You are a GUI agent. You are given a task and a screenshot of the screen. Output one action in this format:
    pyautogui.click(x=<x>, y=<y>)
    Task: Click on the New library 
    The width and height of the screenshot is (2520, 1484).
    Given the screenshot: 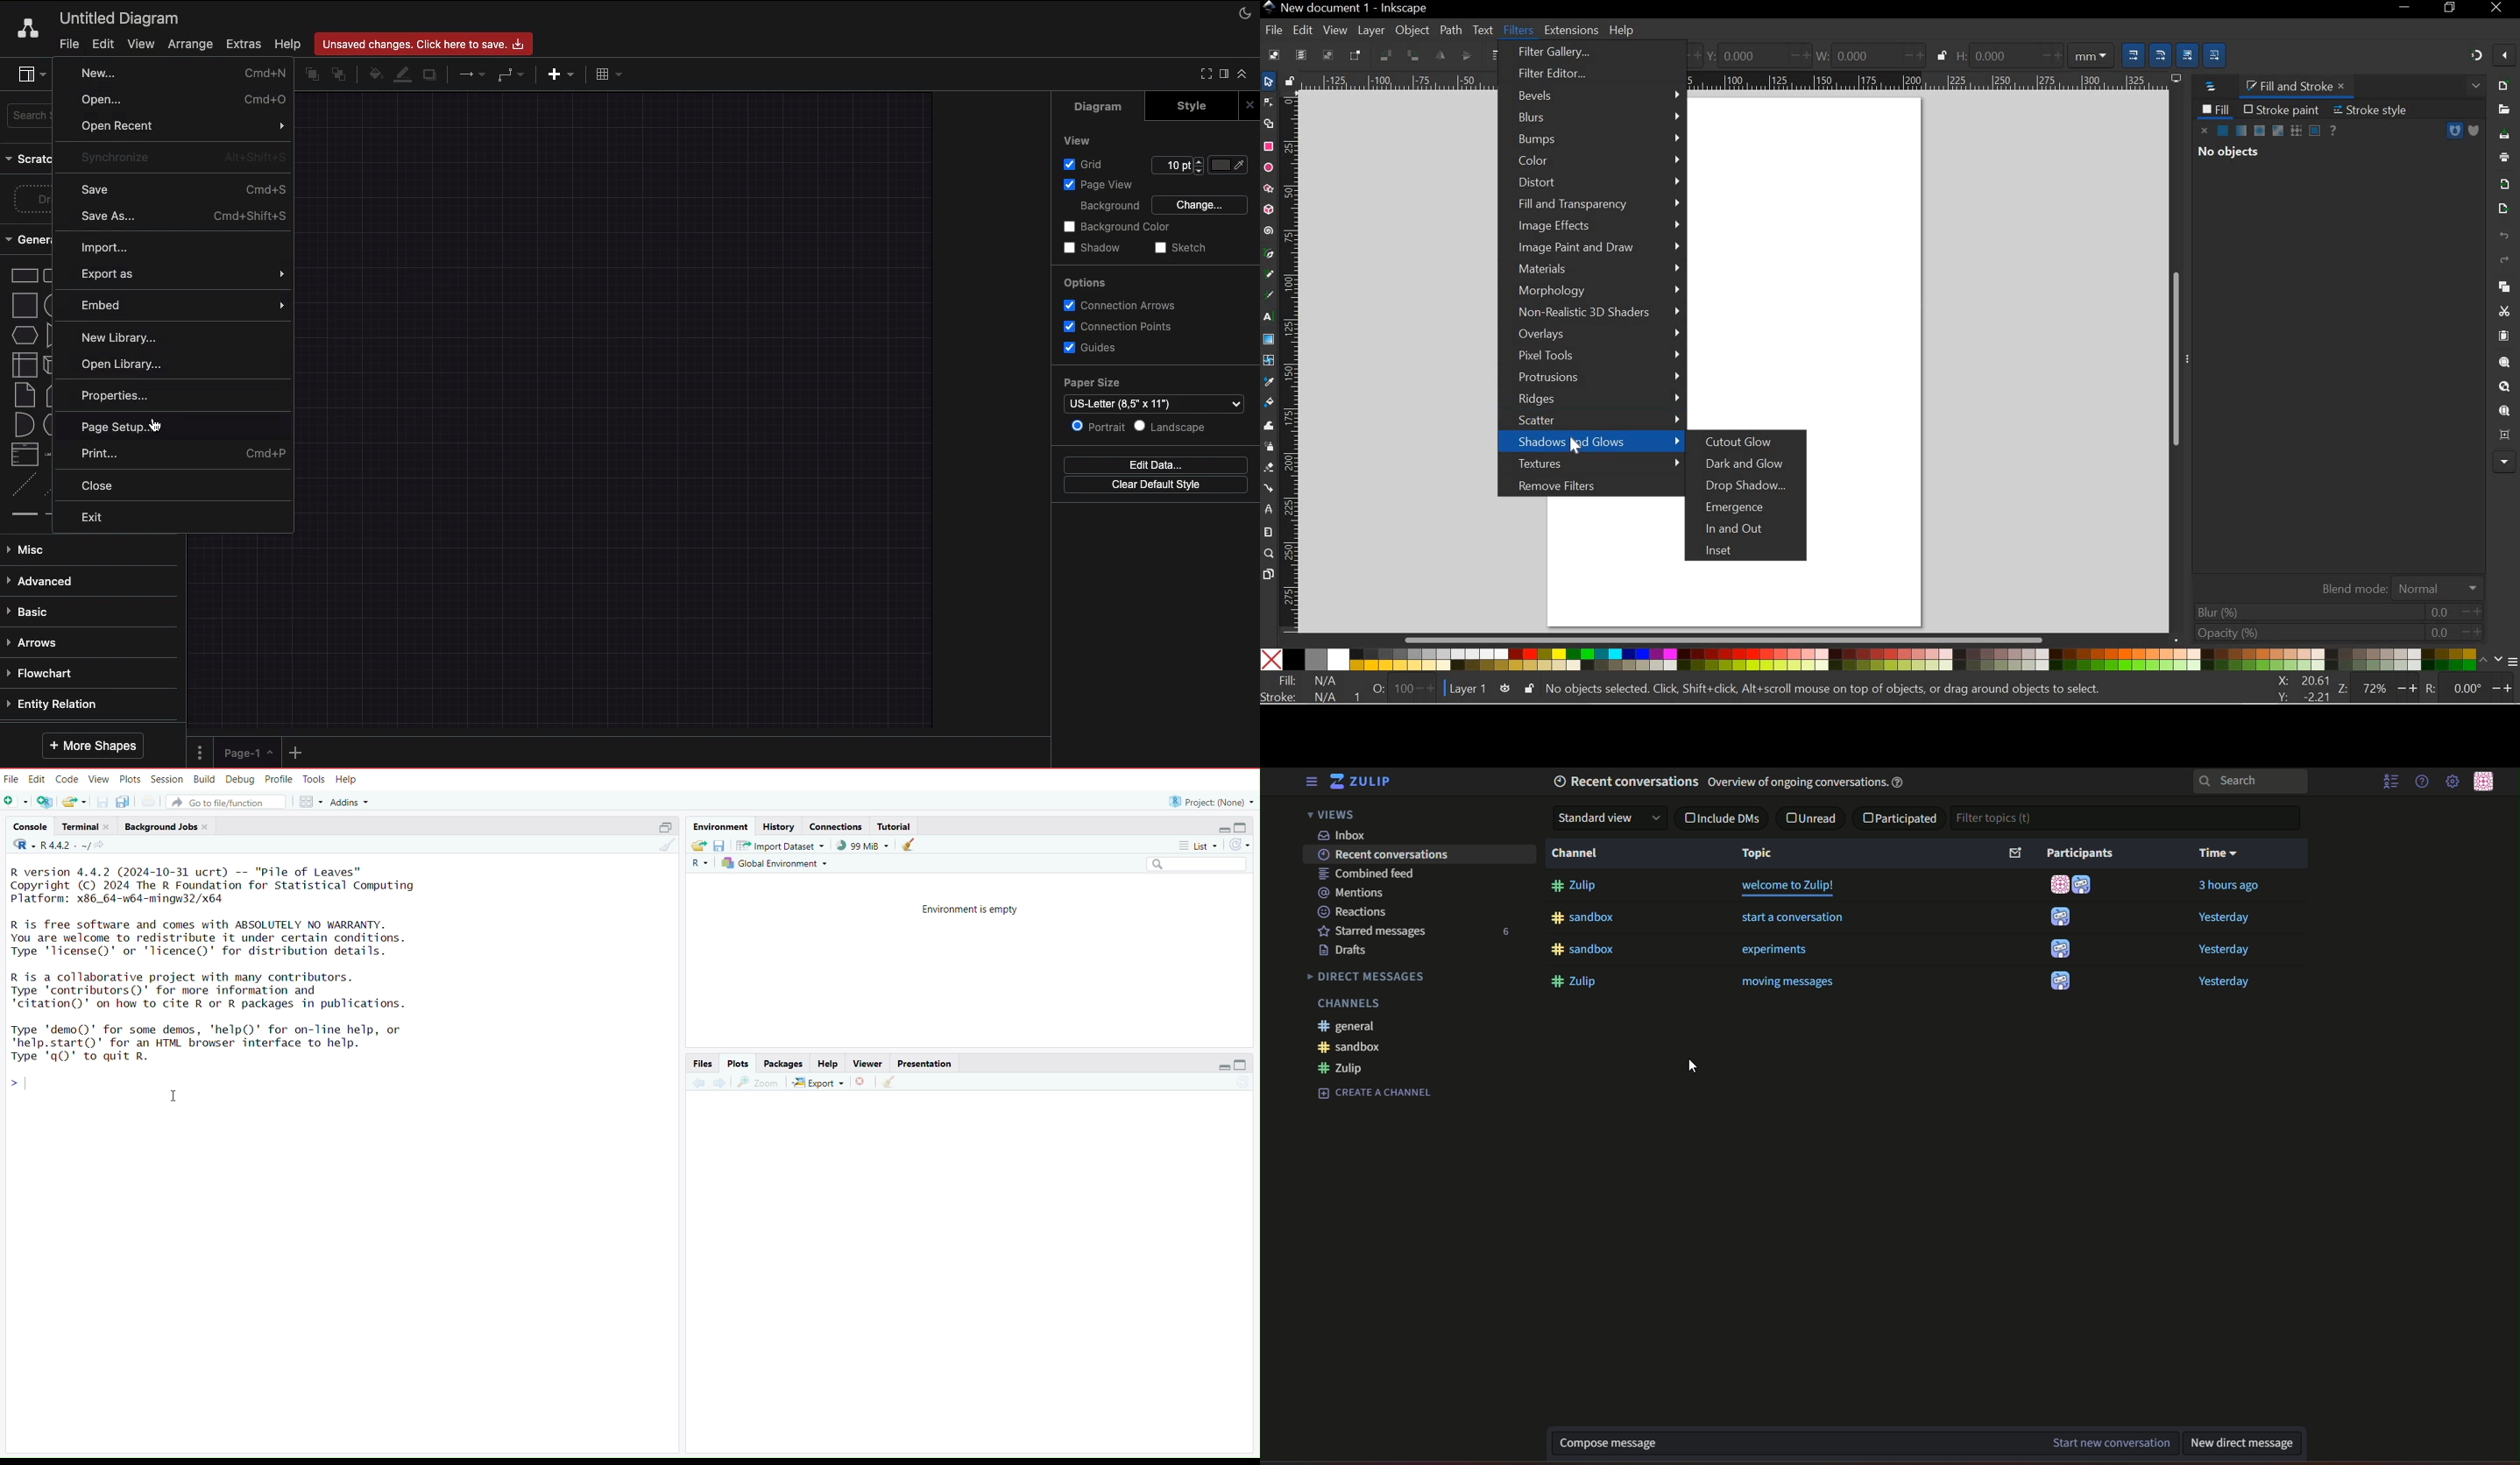 What is the action you would take?
    pyautogui.click(x=124, y=336)
    